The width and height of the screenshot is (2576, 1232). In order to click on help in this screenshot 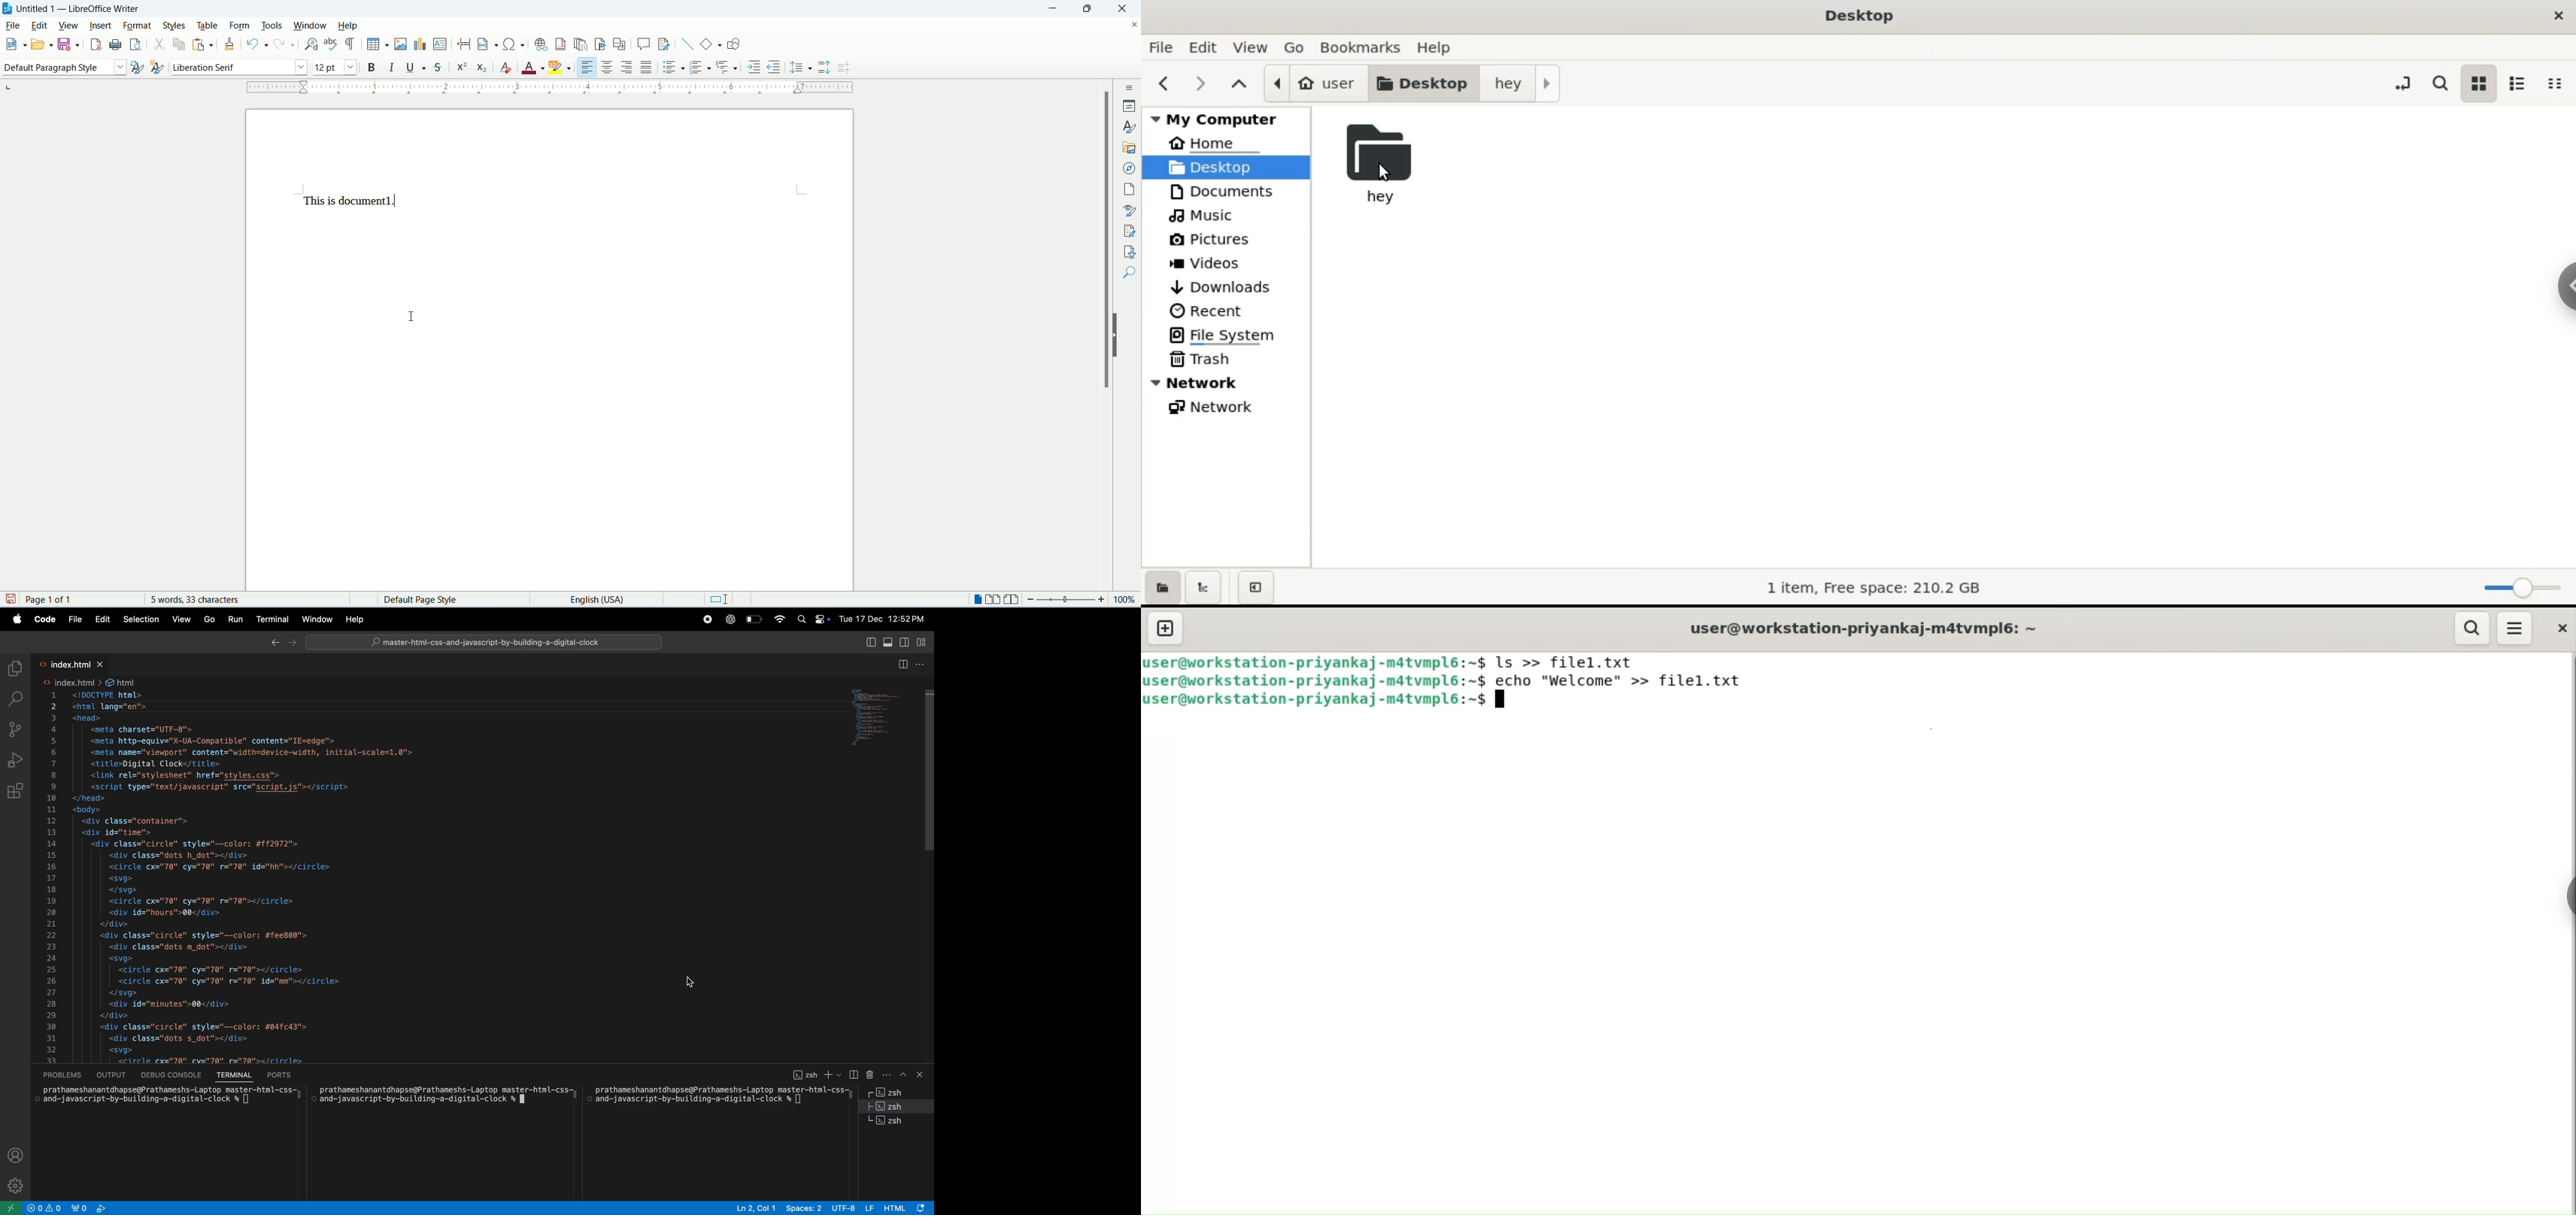, I will do `click(1441, 47)`.